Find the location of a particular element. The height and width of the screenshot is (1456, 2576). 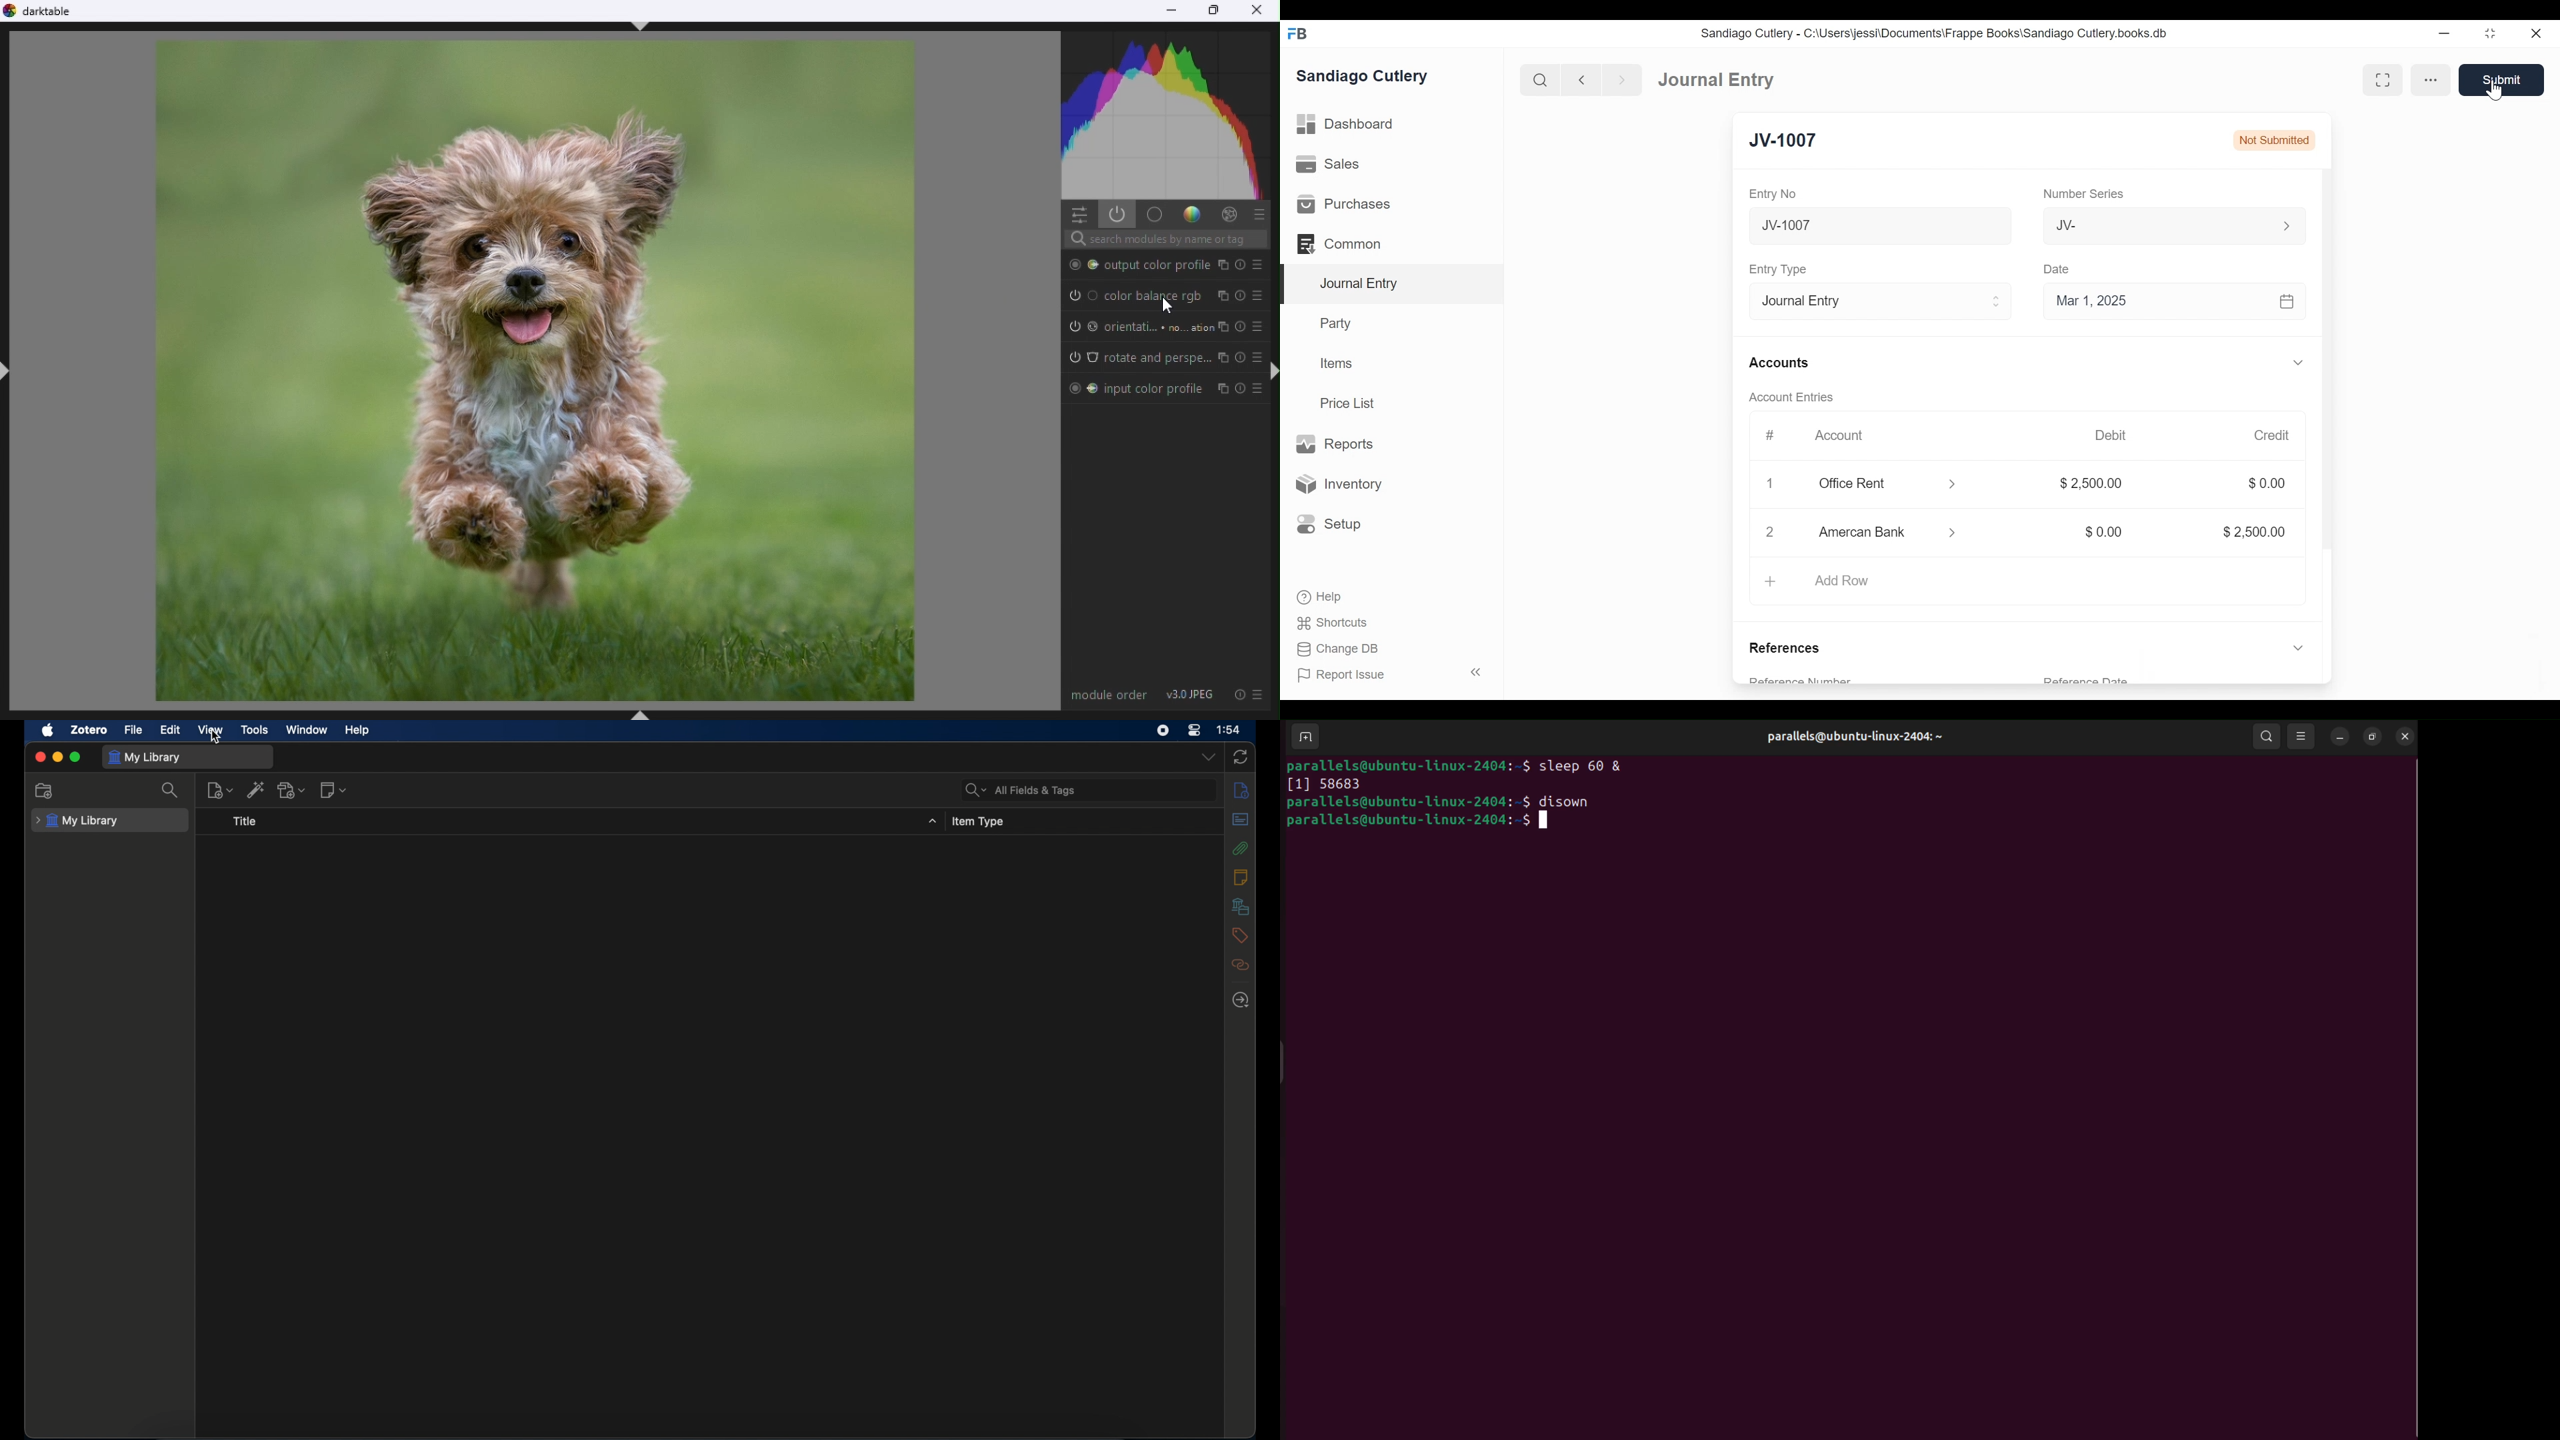

Add Row is located at coordinates (2027, 583).